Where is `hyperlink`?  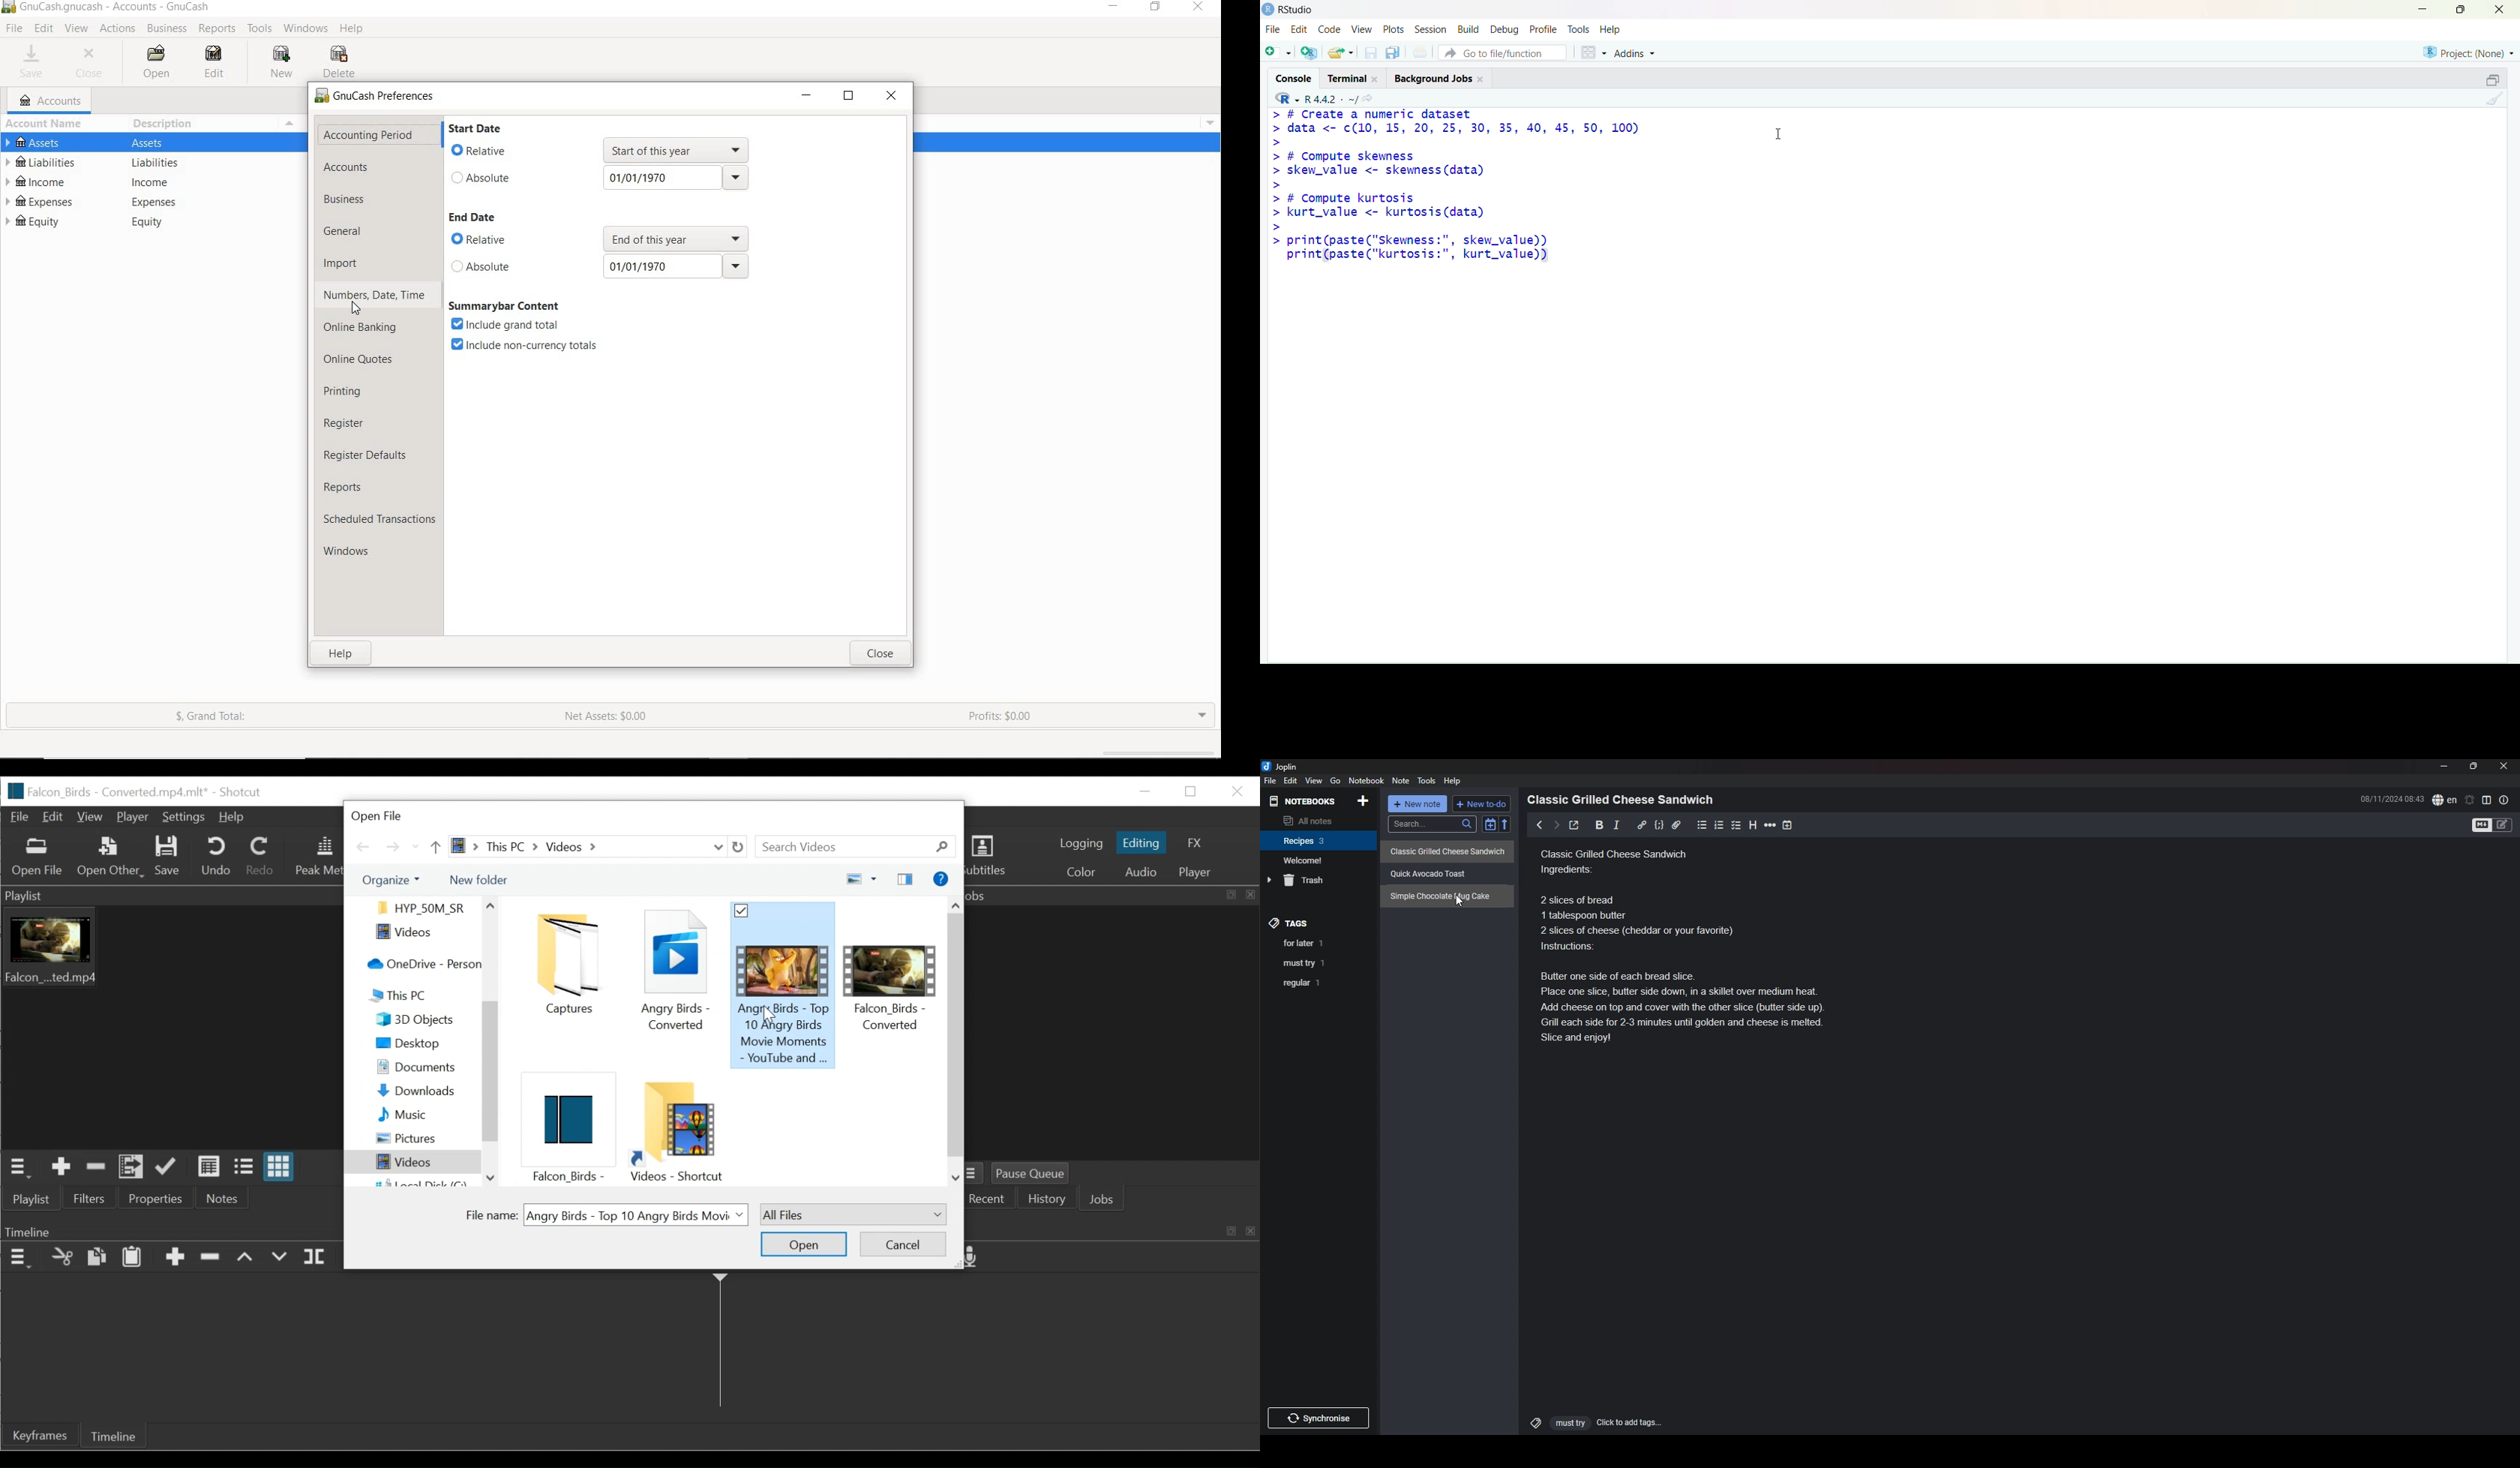
hyperlink is located at coordinates (1642, 824).